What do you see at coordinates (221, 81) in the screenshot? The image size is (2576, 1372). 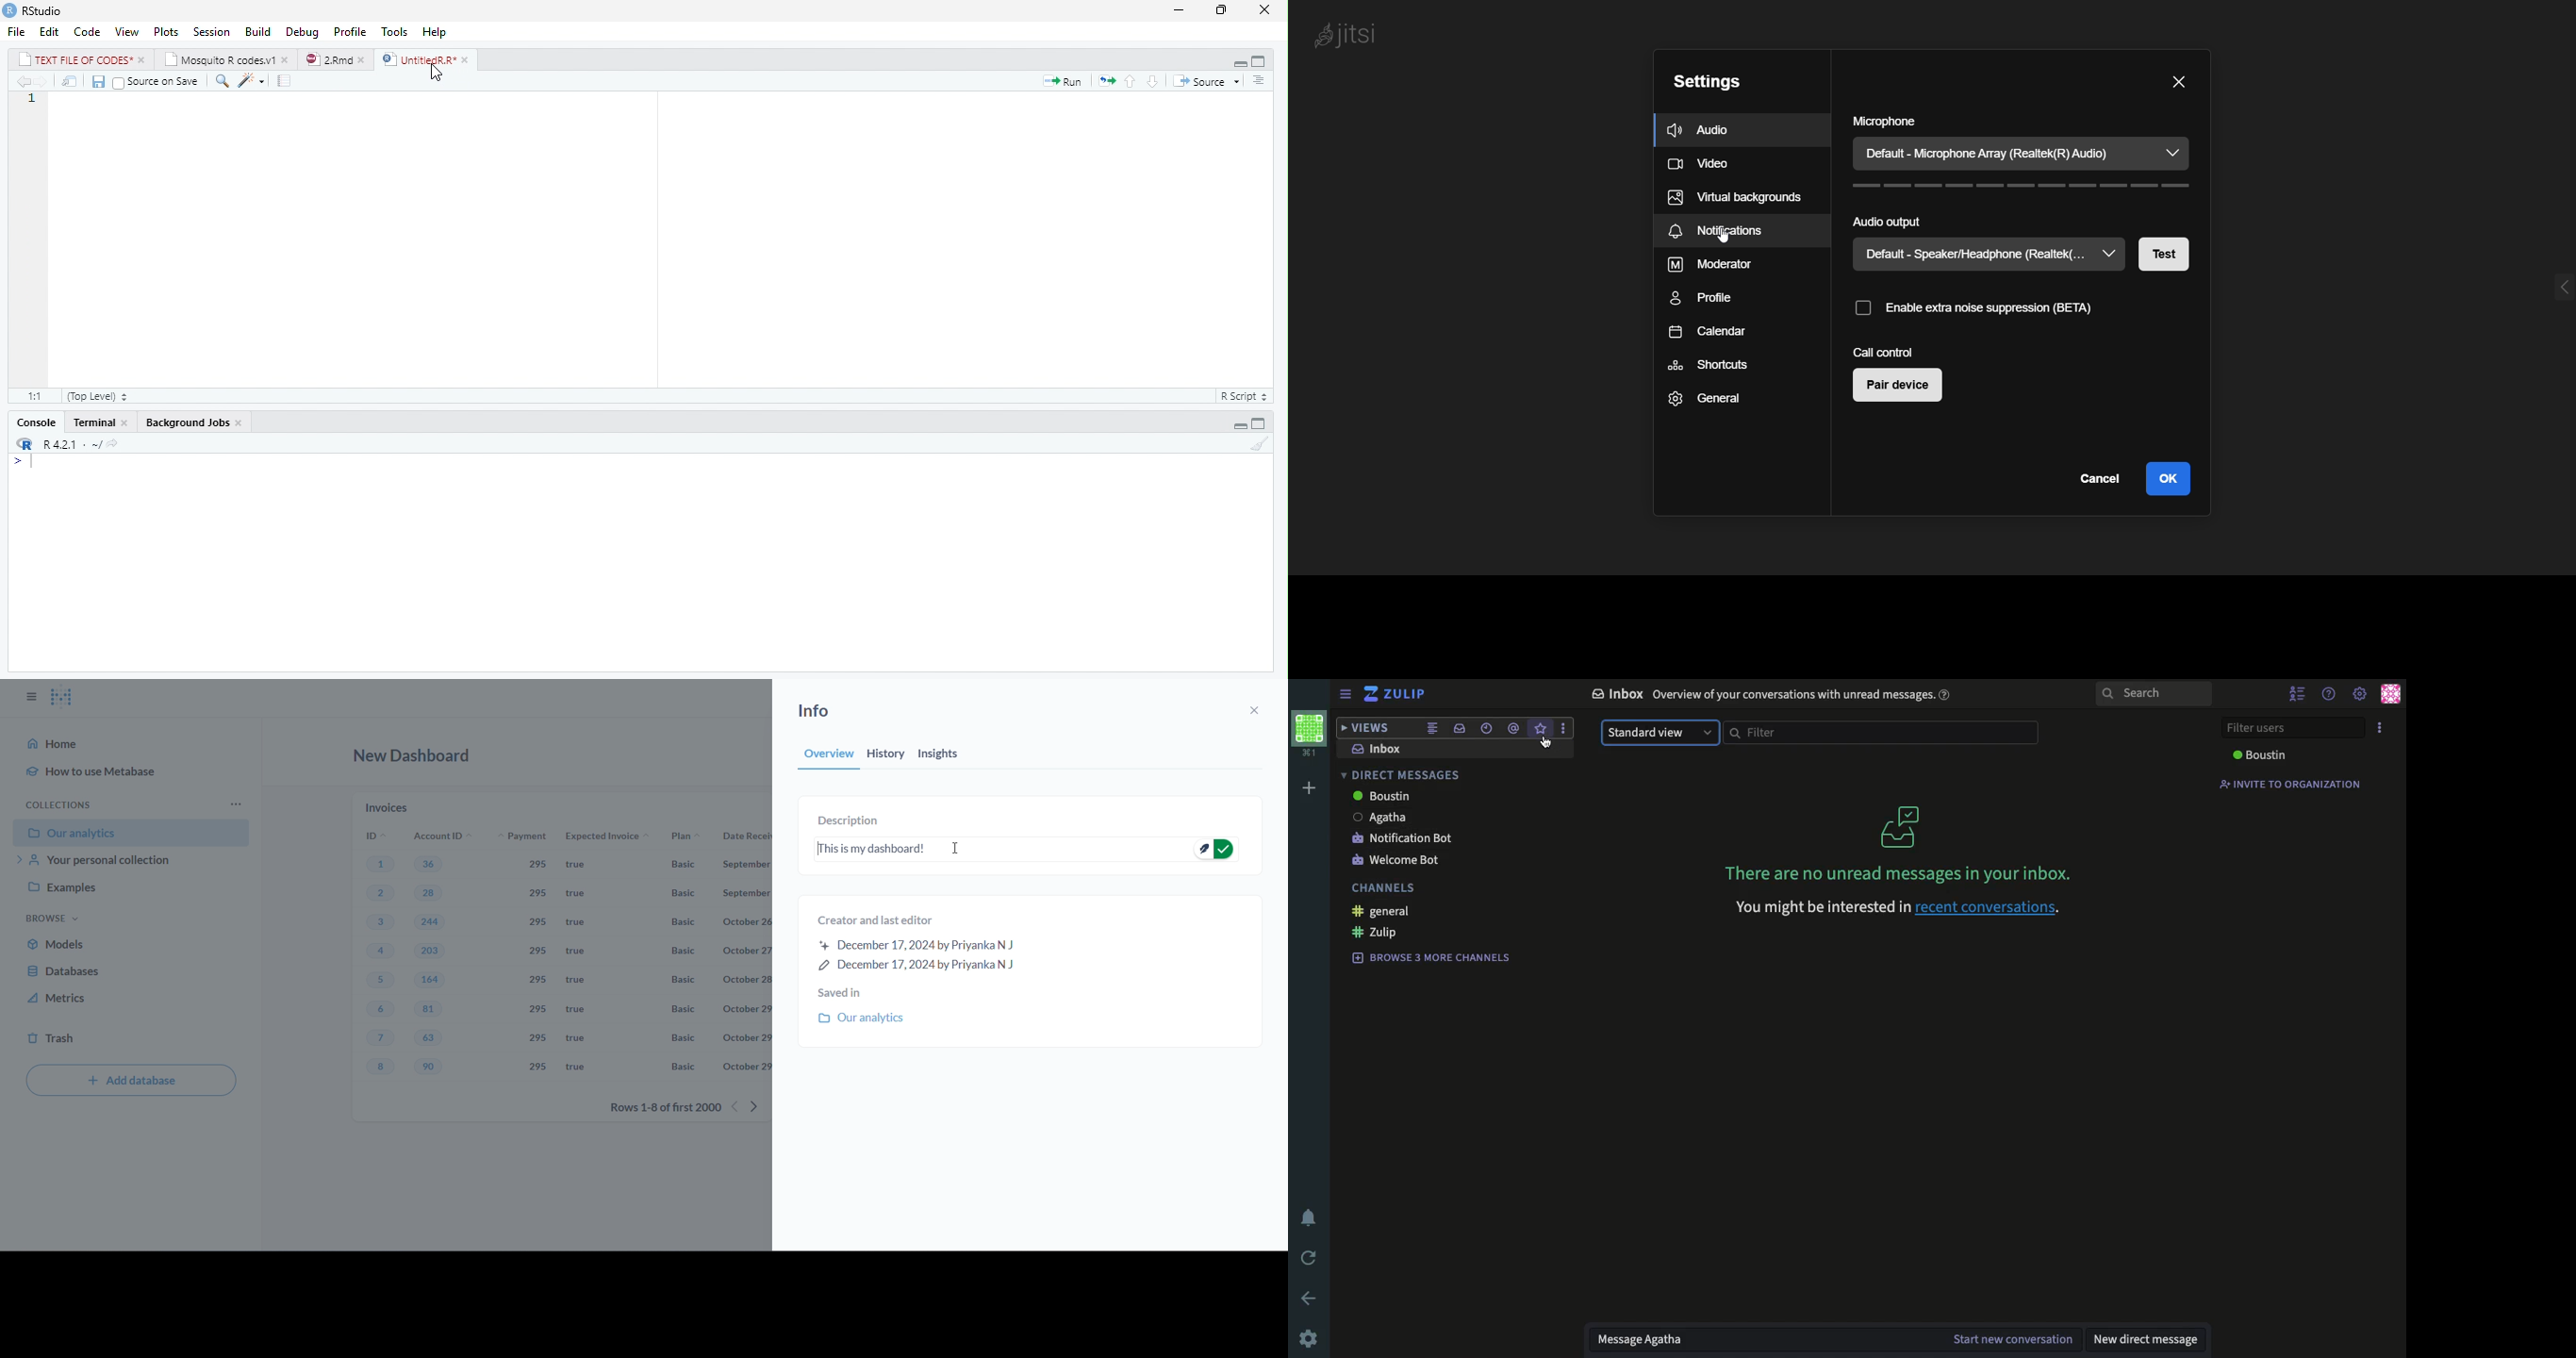 I see `Find/Replace` at bounding box center [221, 81].